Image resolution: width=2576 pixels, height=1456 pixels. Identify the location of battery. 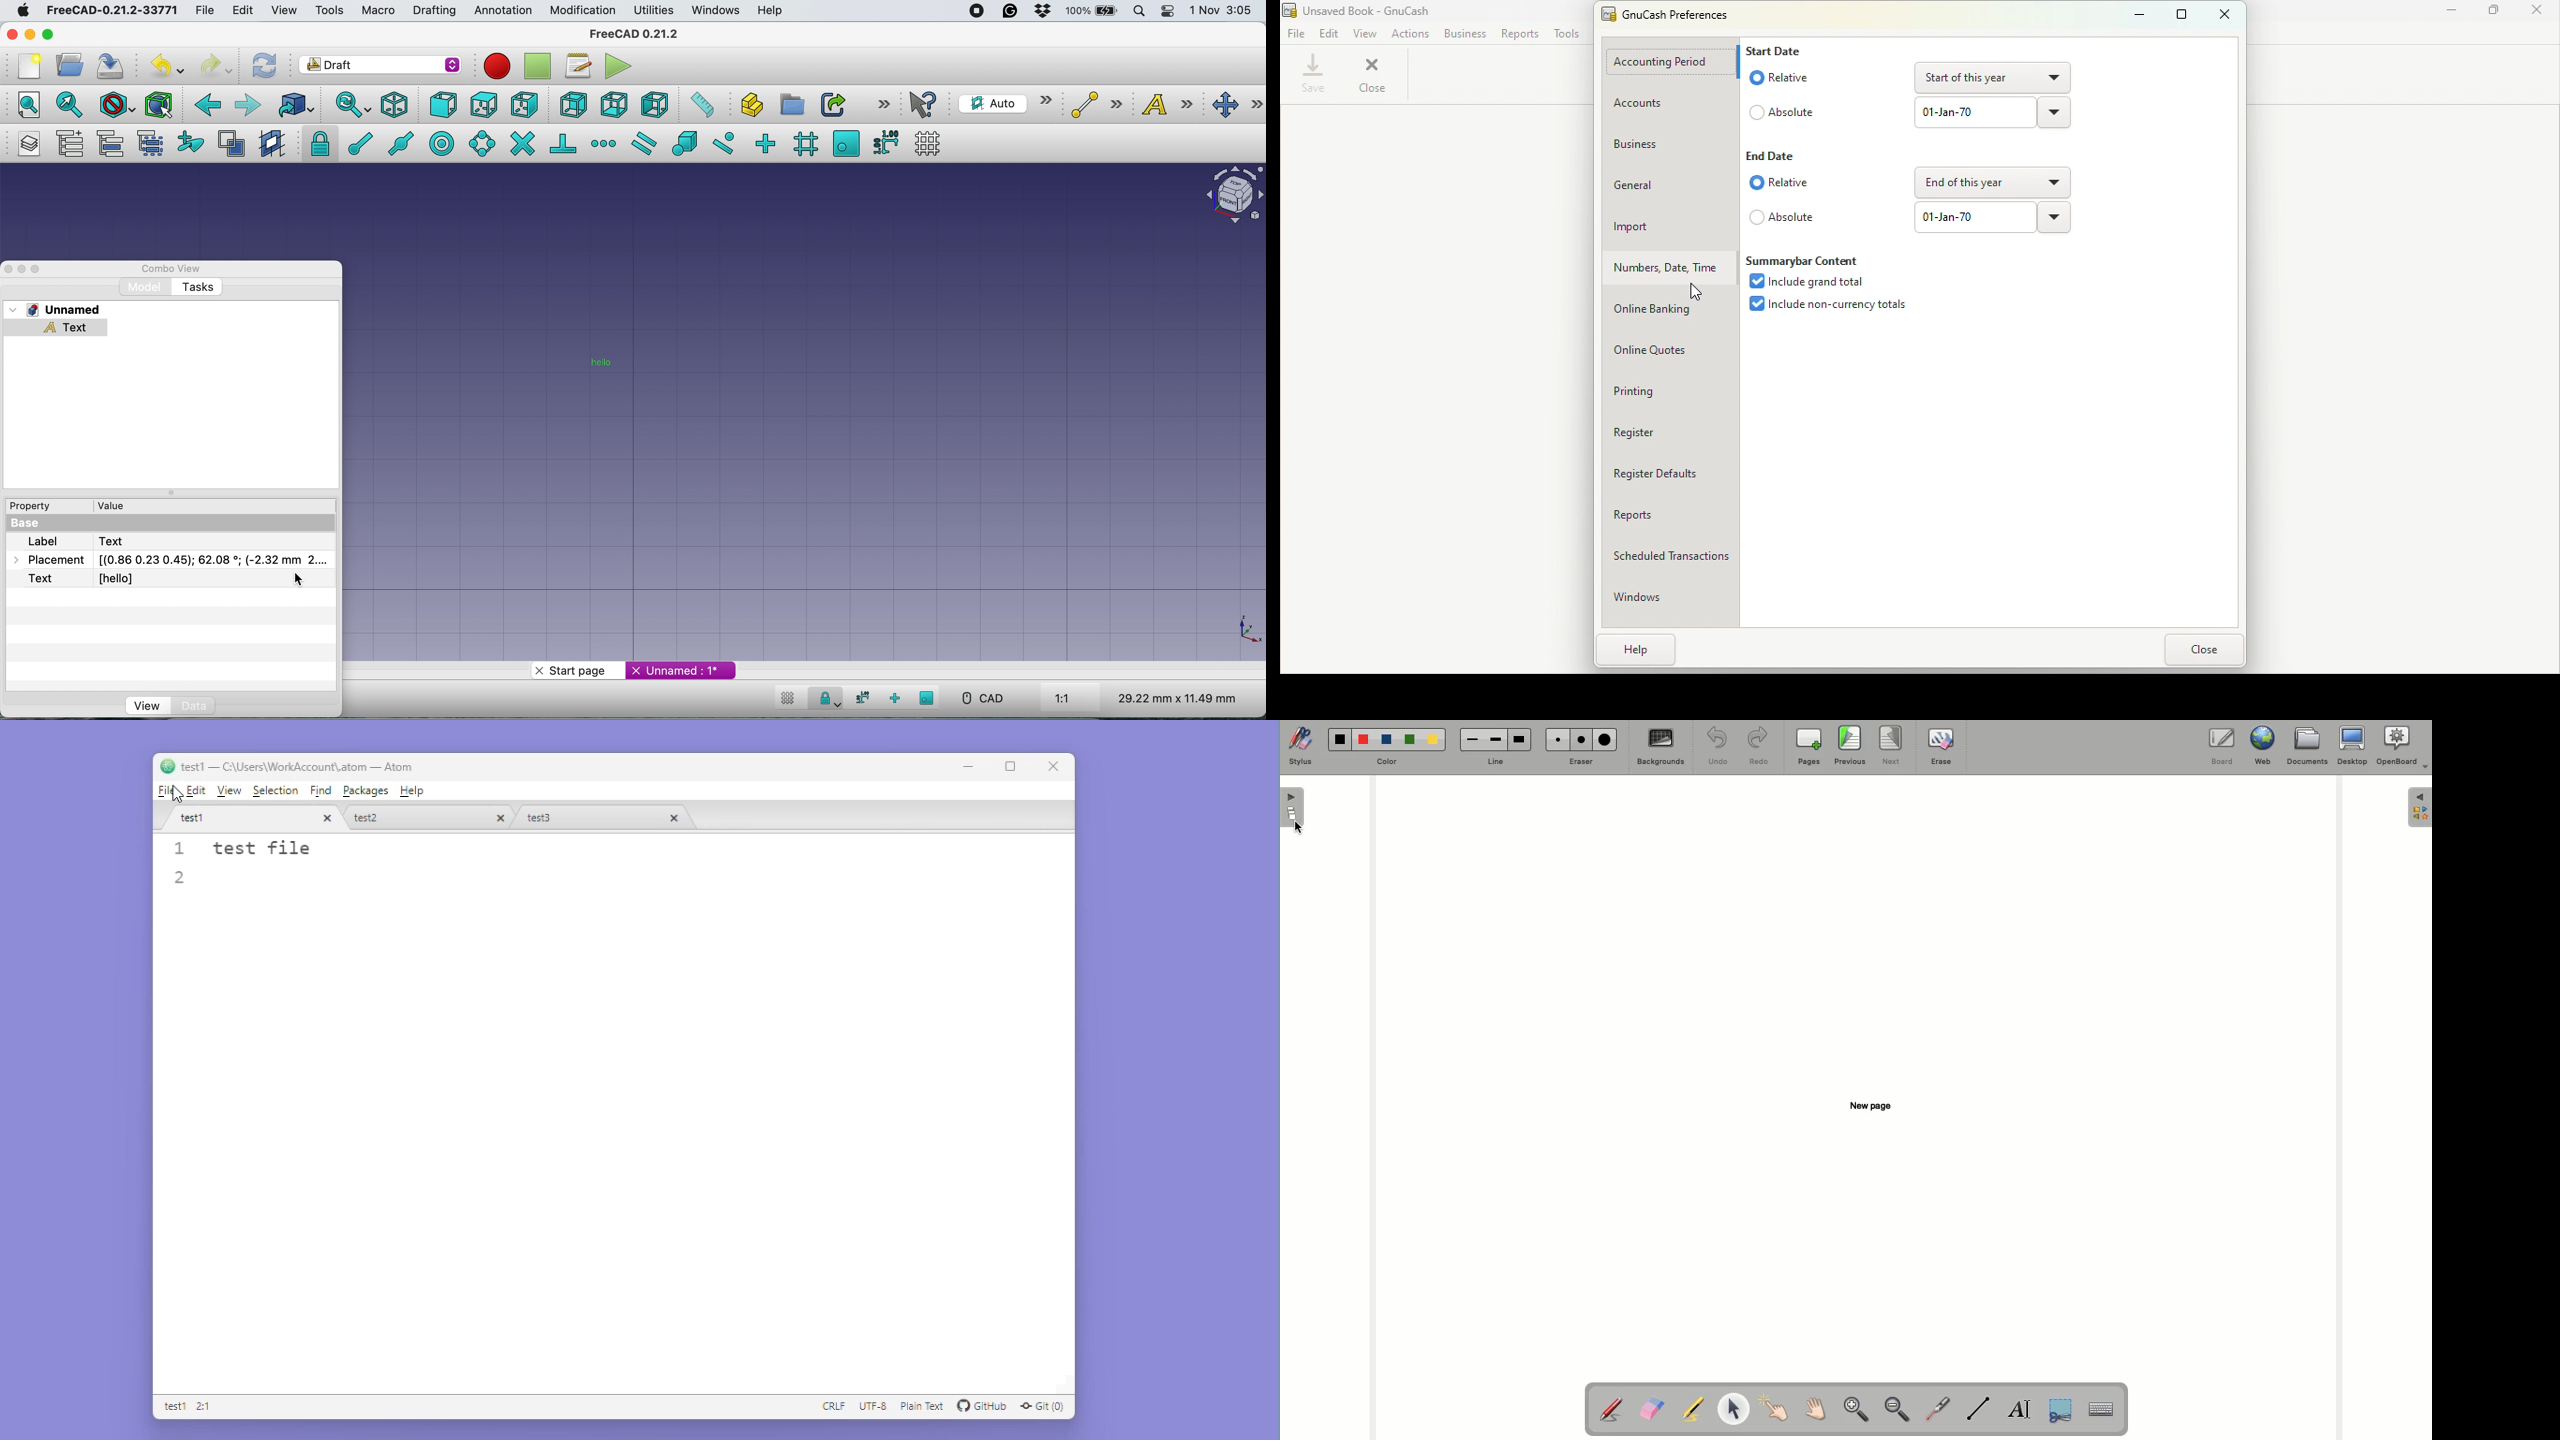
(1091, 10).